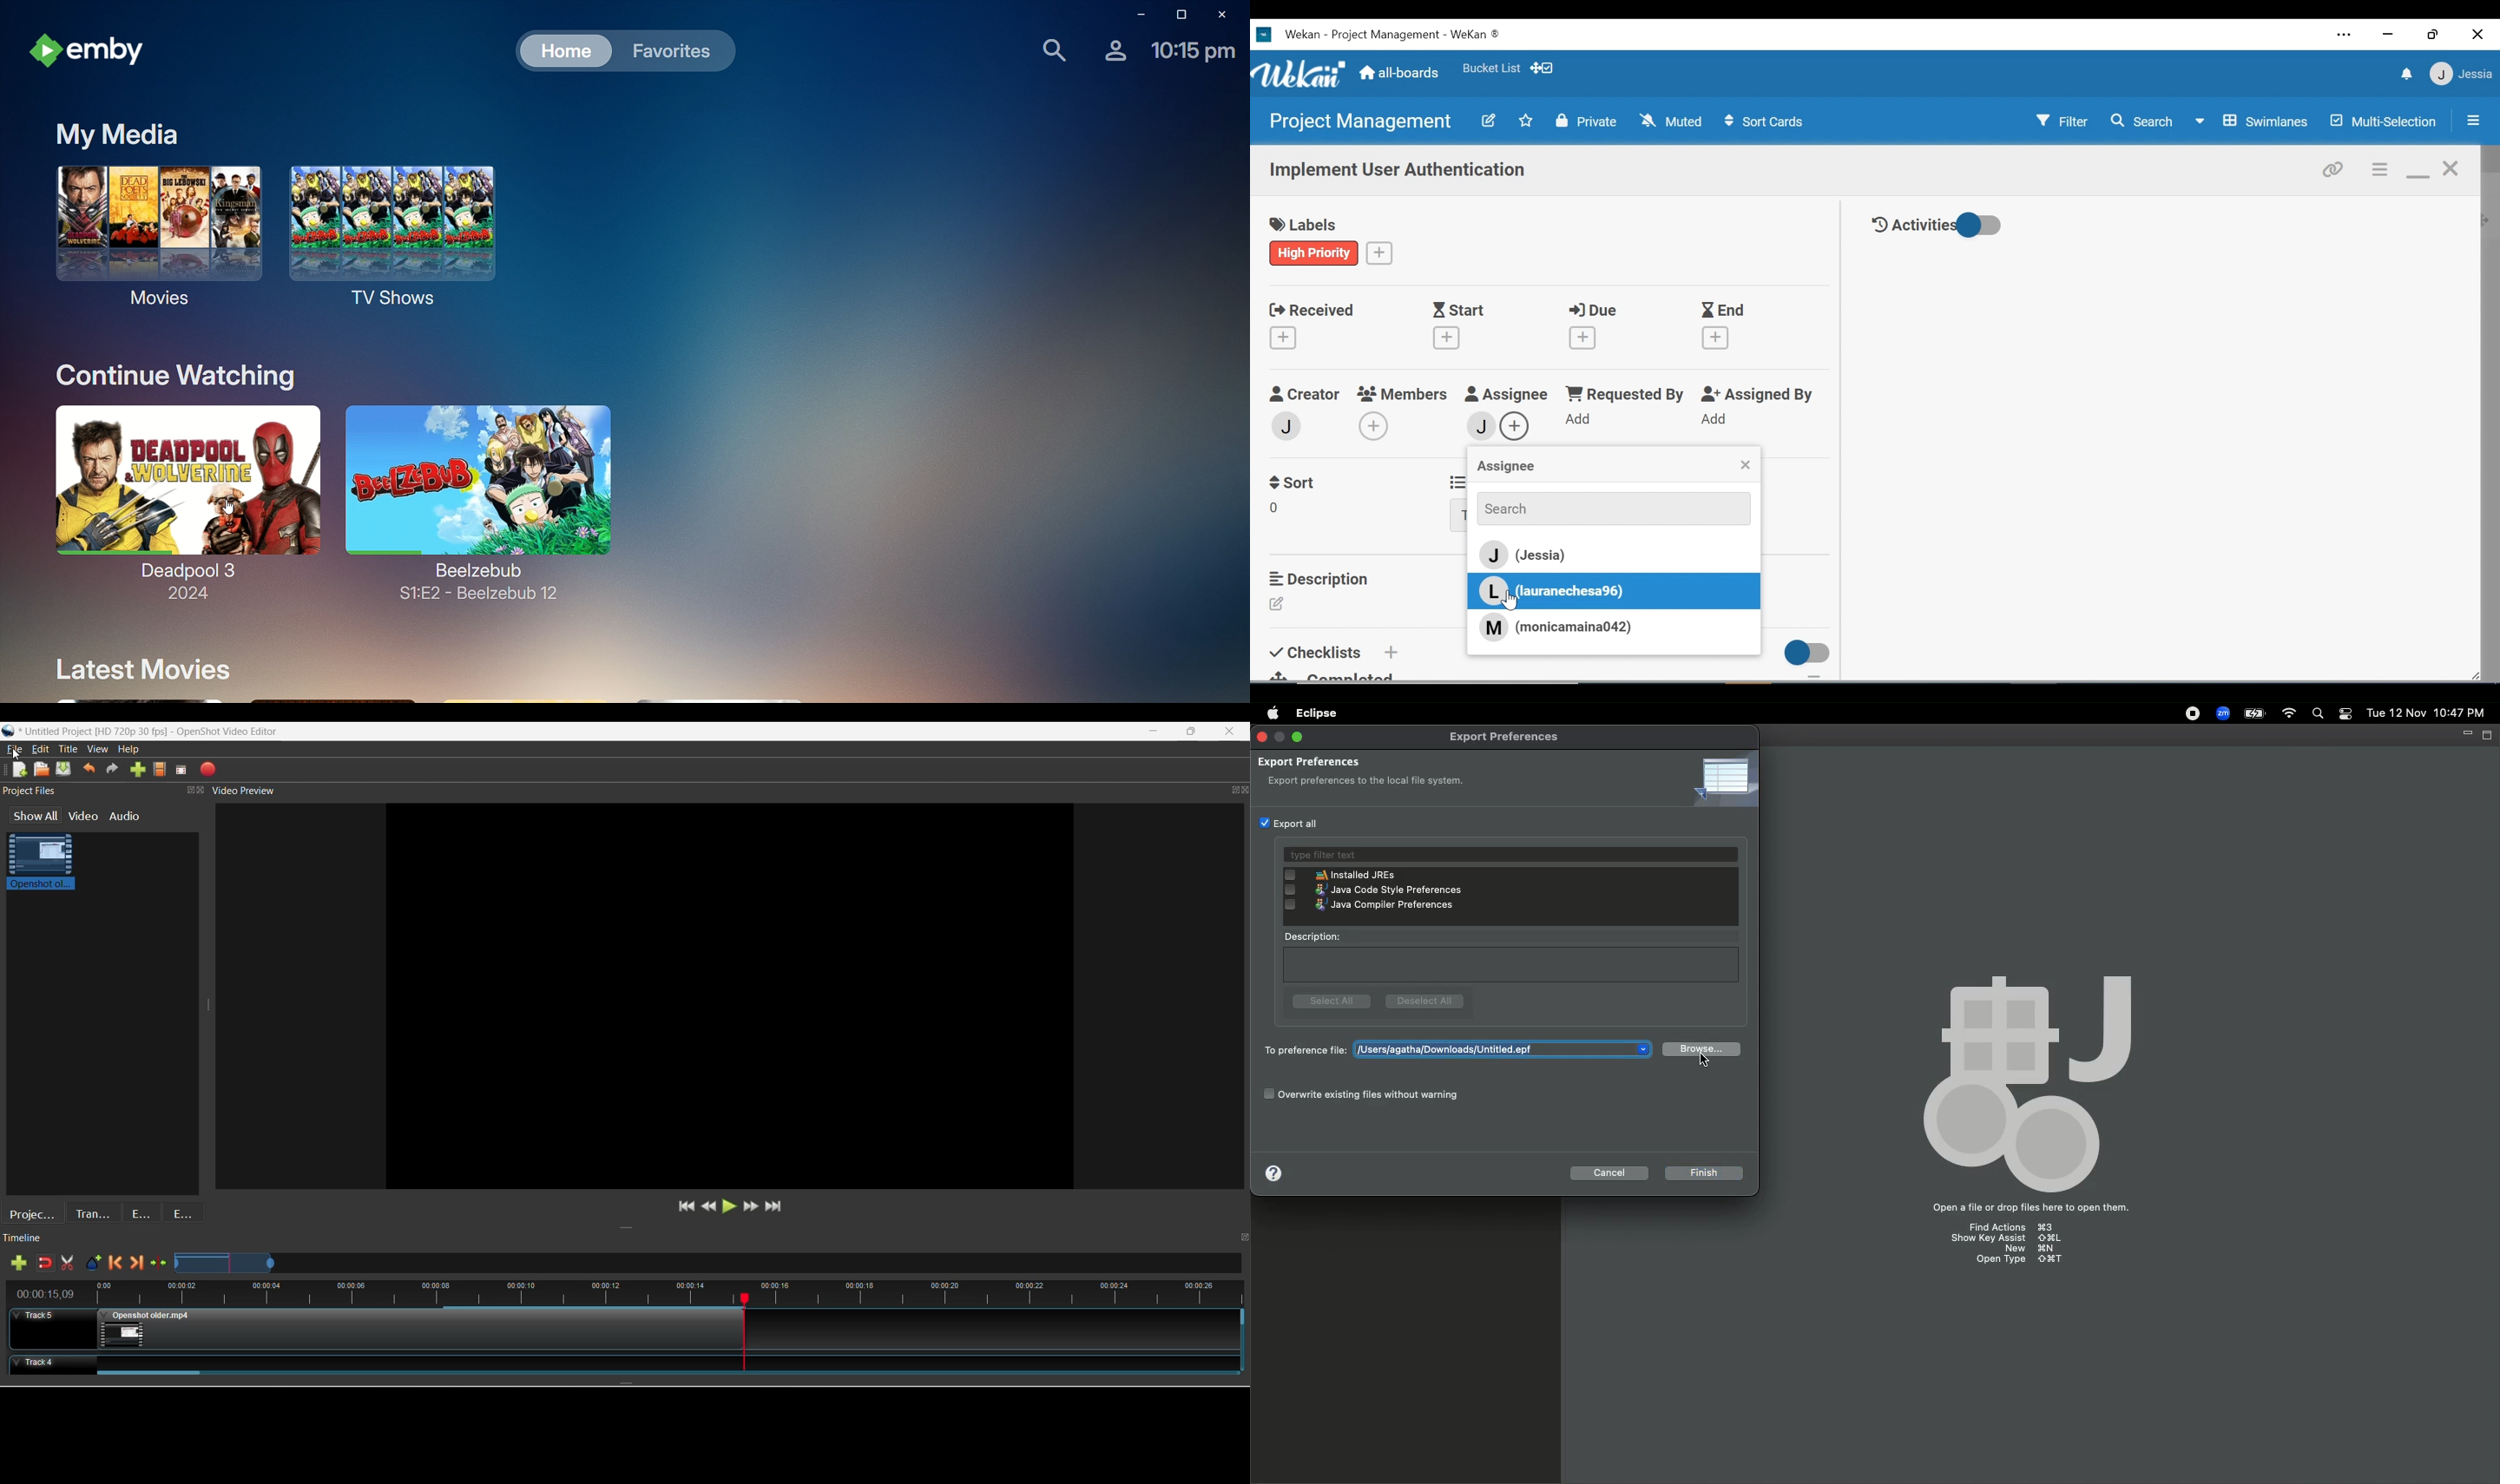 The width and height of the screenshot is (2520, 1484). What do you see at coordinates (2460, 74) in the screenshot?
I see `jessica` at bounding box center [2460, 74].